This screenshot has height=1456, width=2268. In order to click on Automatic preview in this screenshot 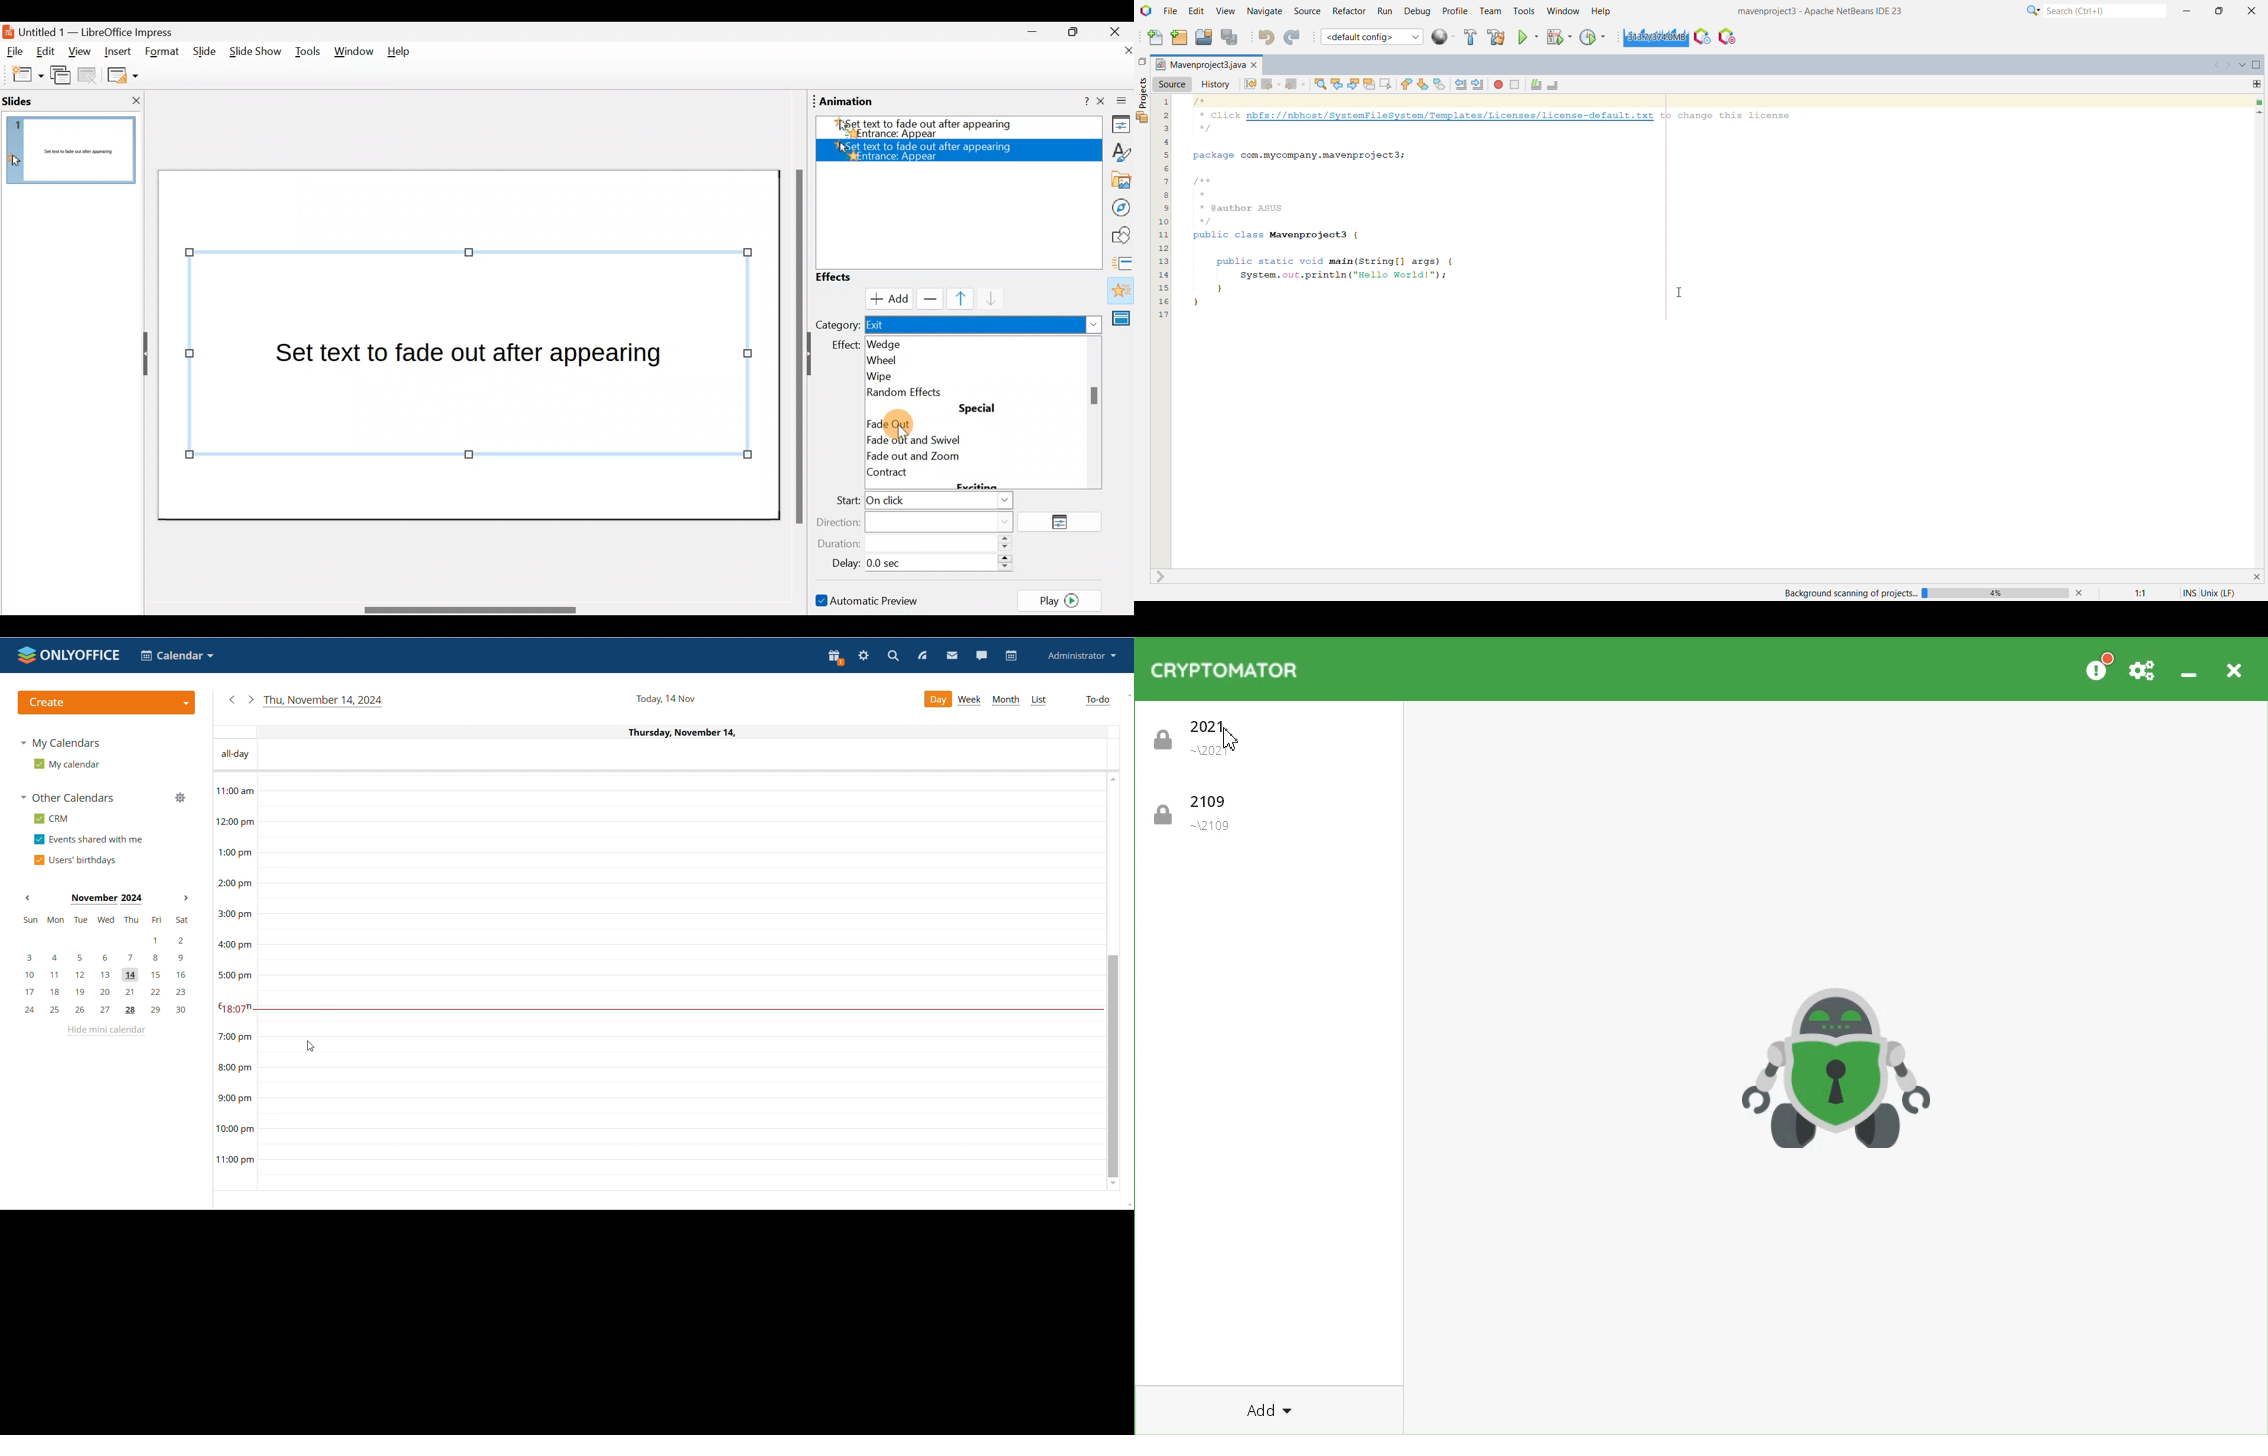, I will do `click(869, 601)`.